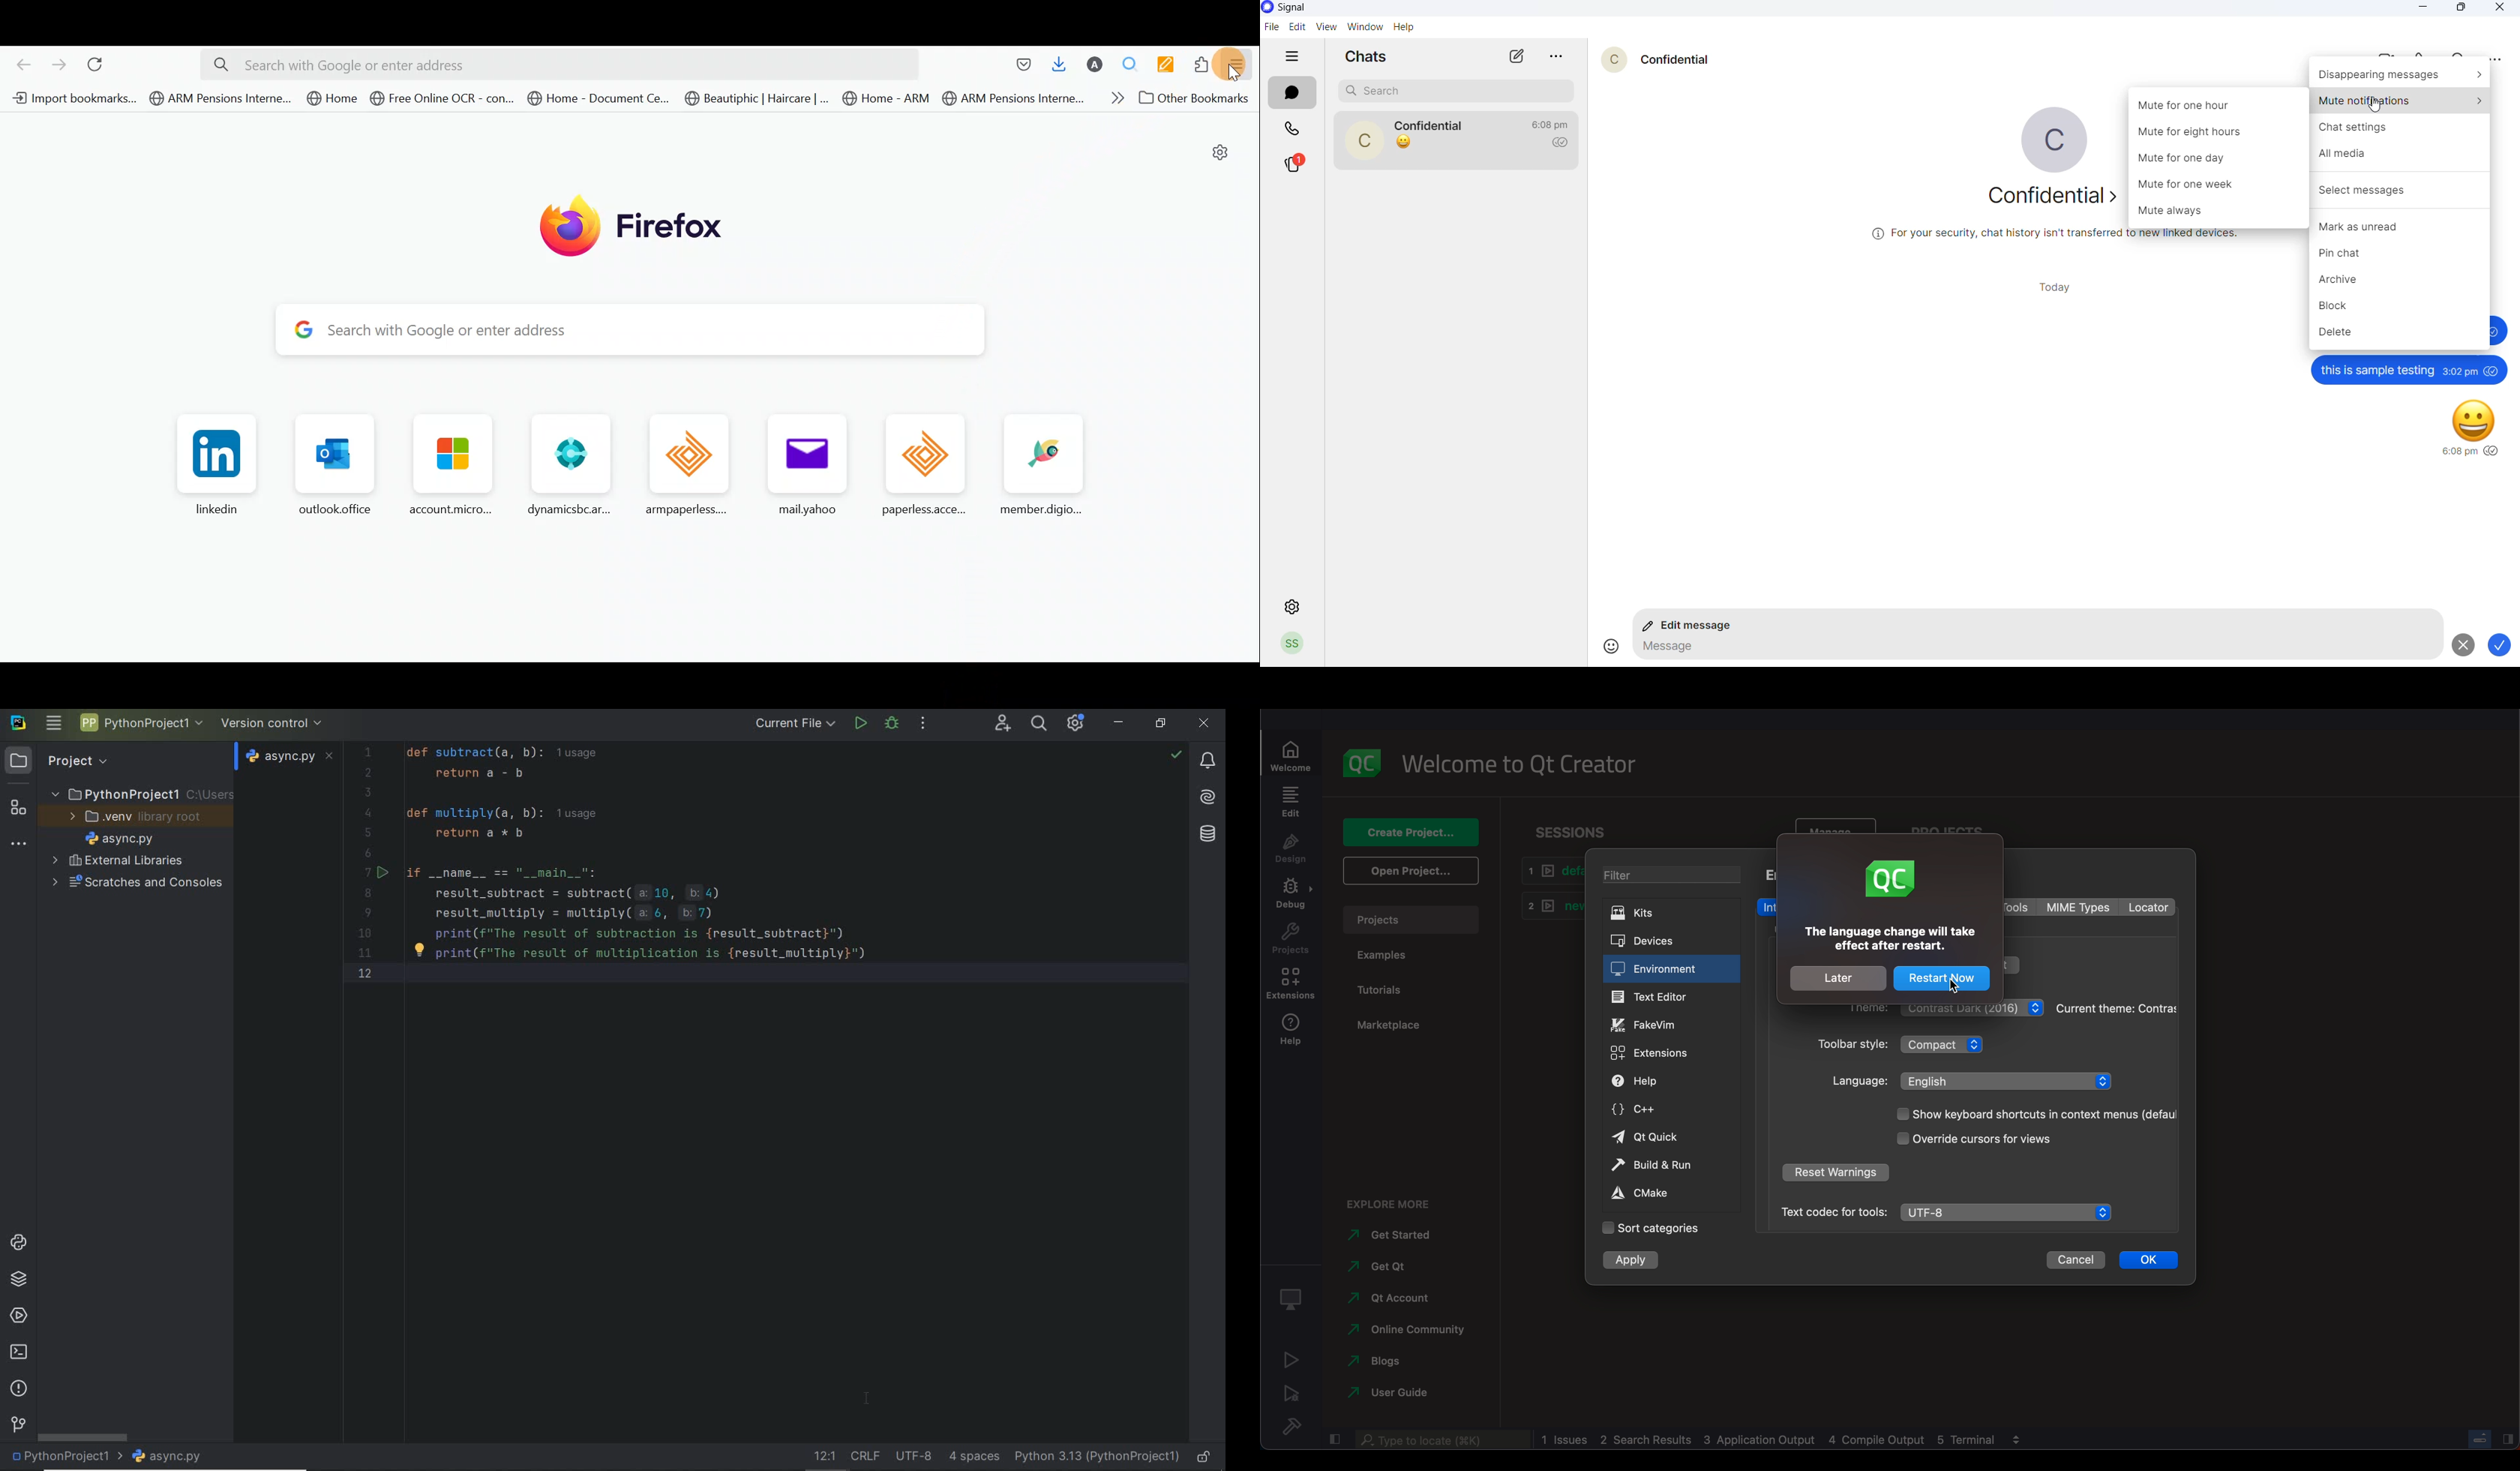 This screenshot has height=1484, width=2520. Describe the element at coordinates (1550, 124) in the screenshot. I see `last message time` at that location.